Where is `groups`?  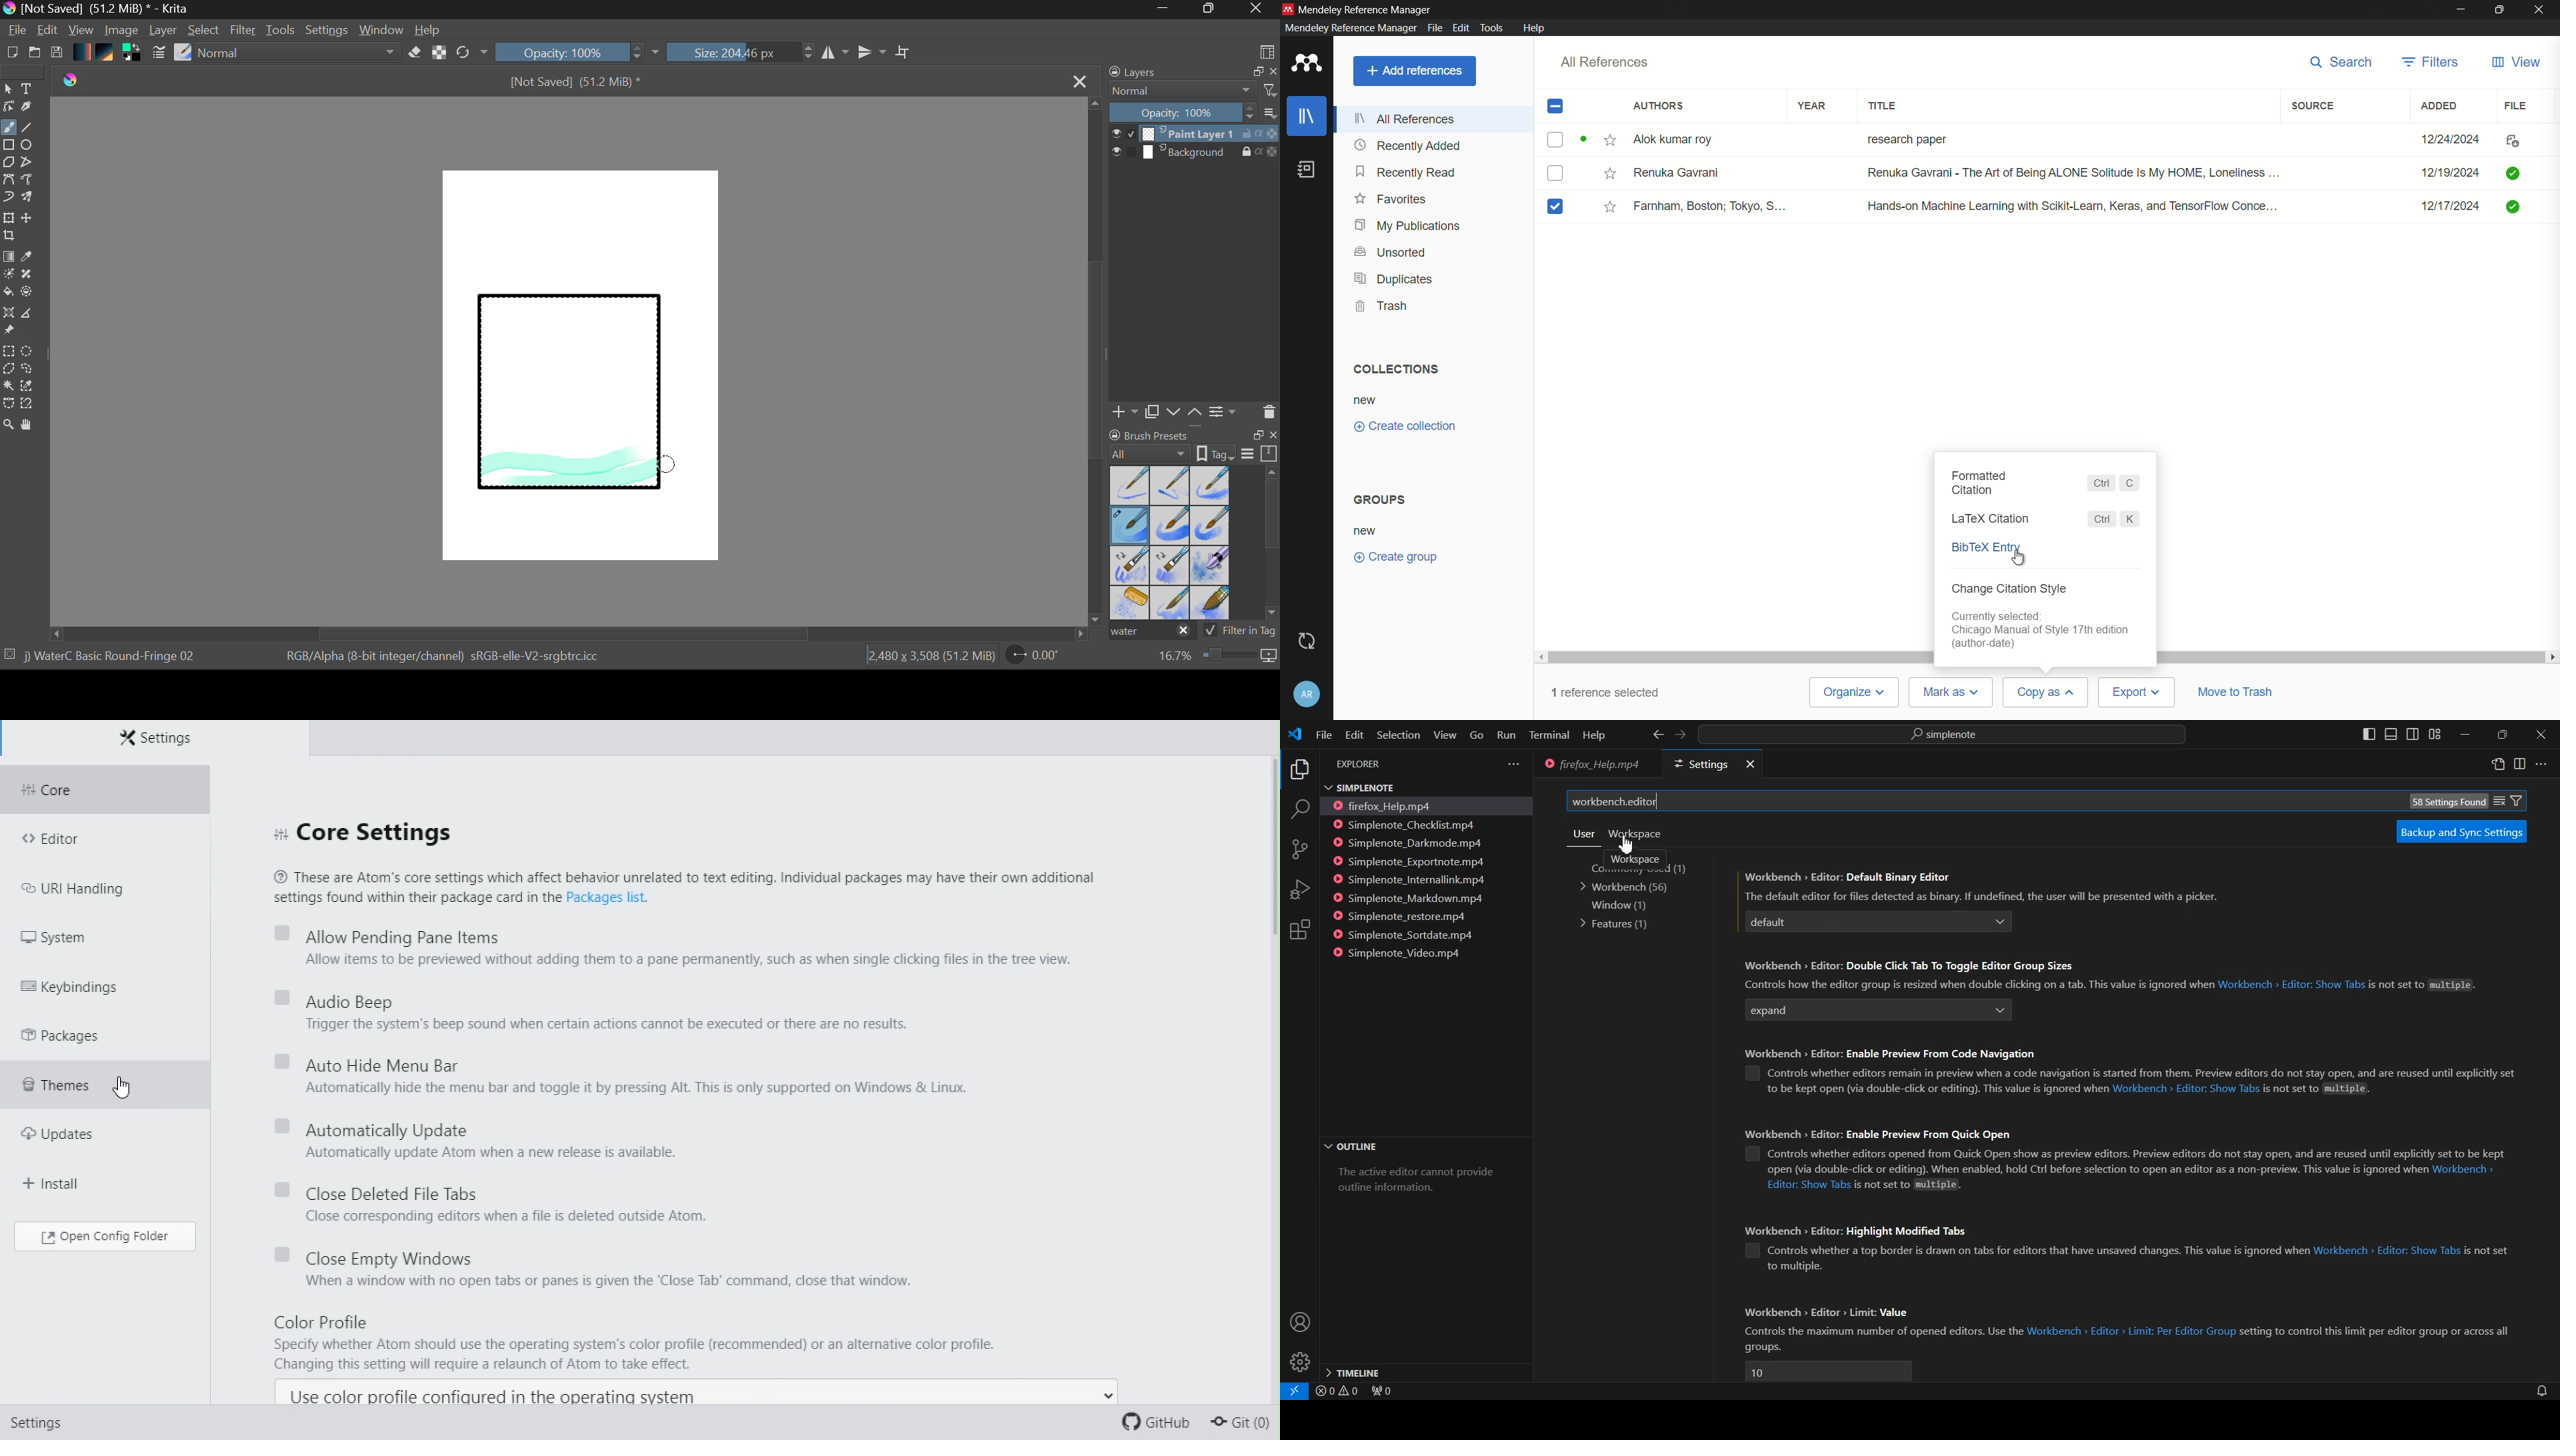 groups is located at coordinates (1381, 499).